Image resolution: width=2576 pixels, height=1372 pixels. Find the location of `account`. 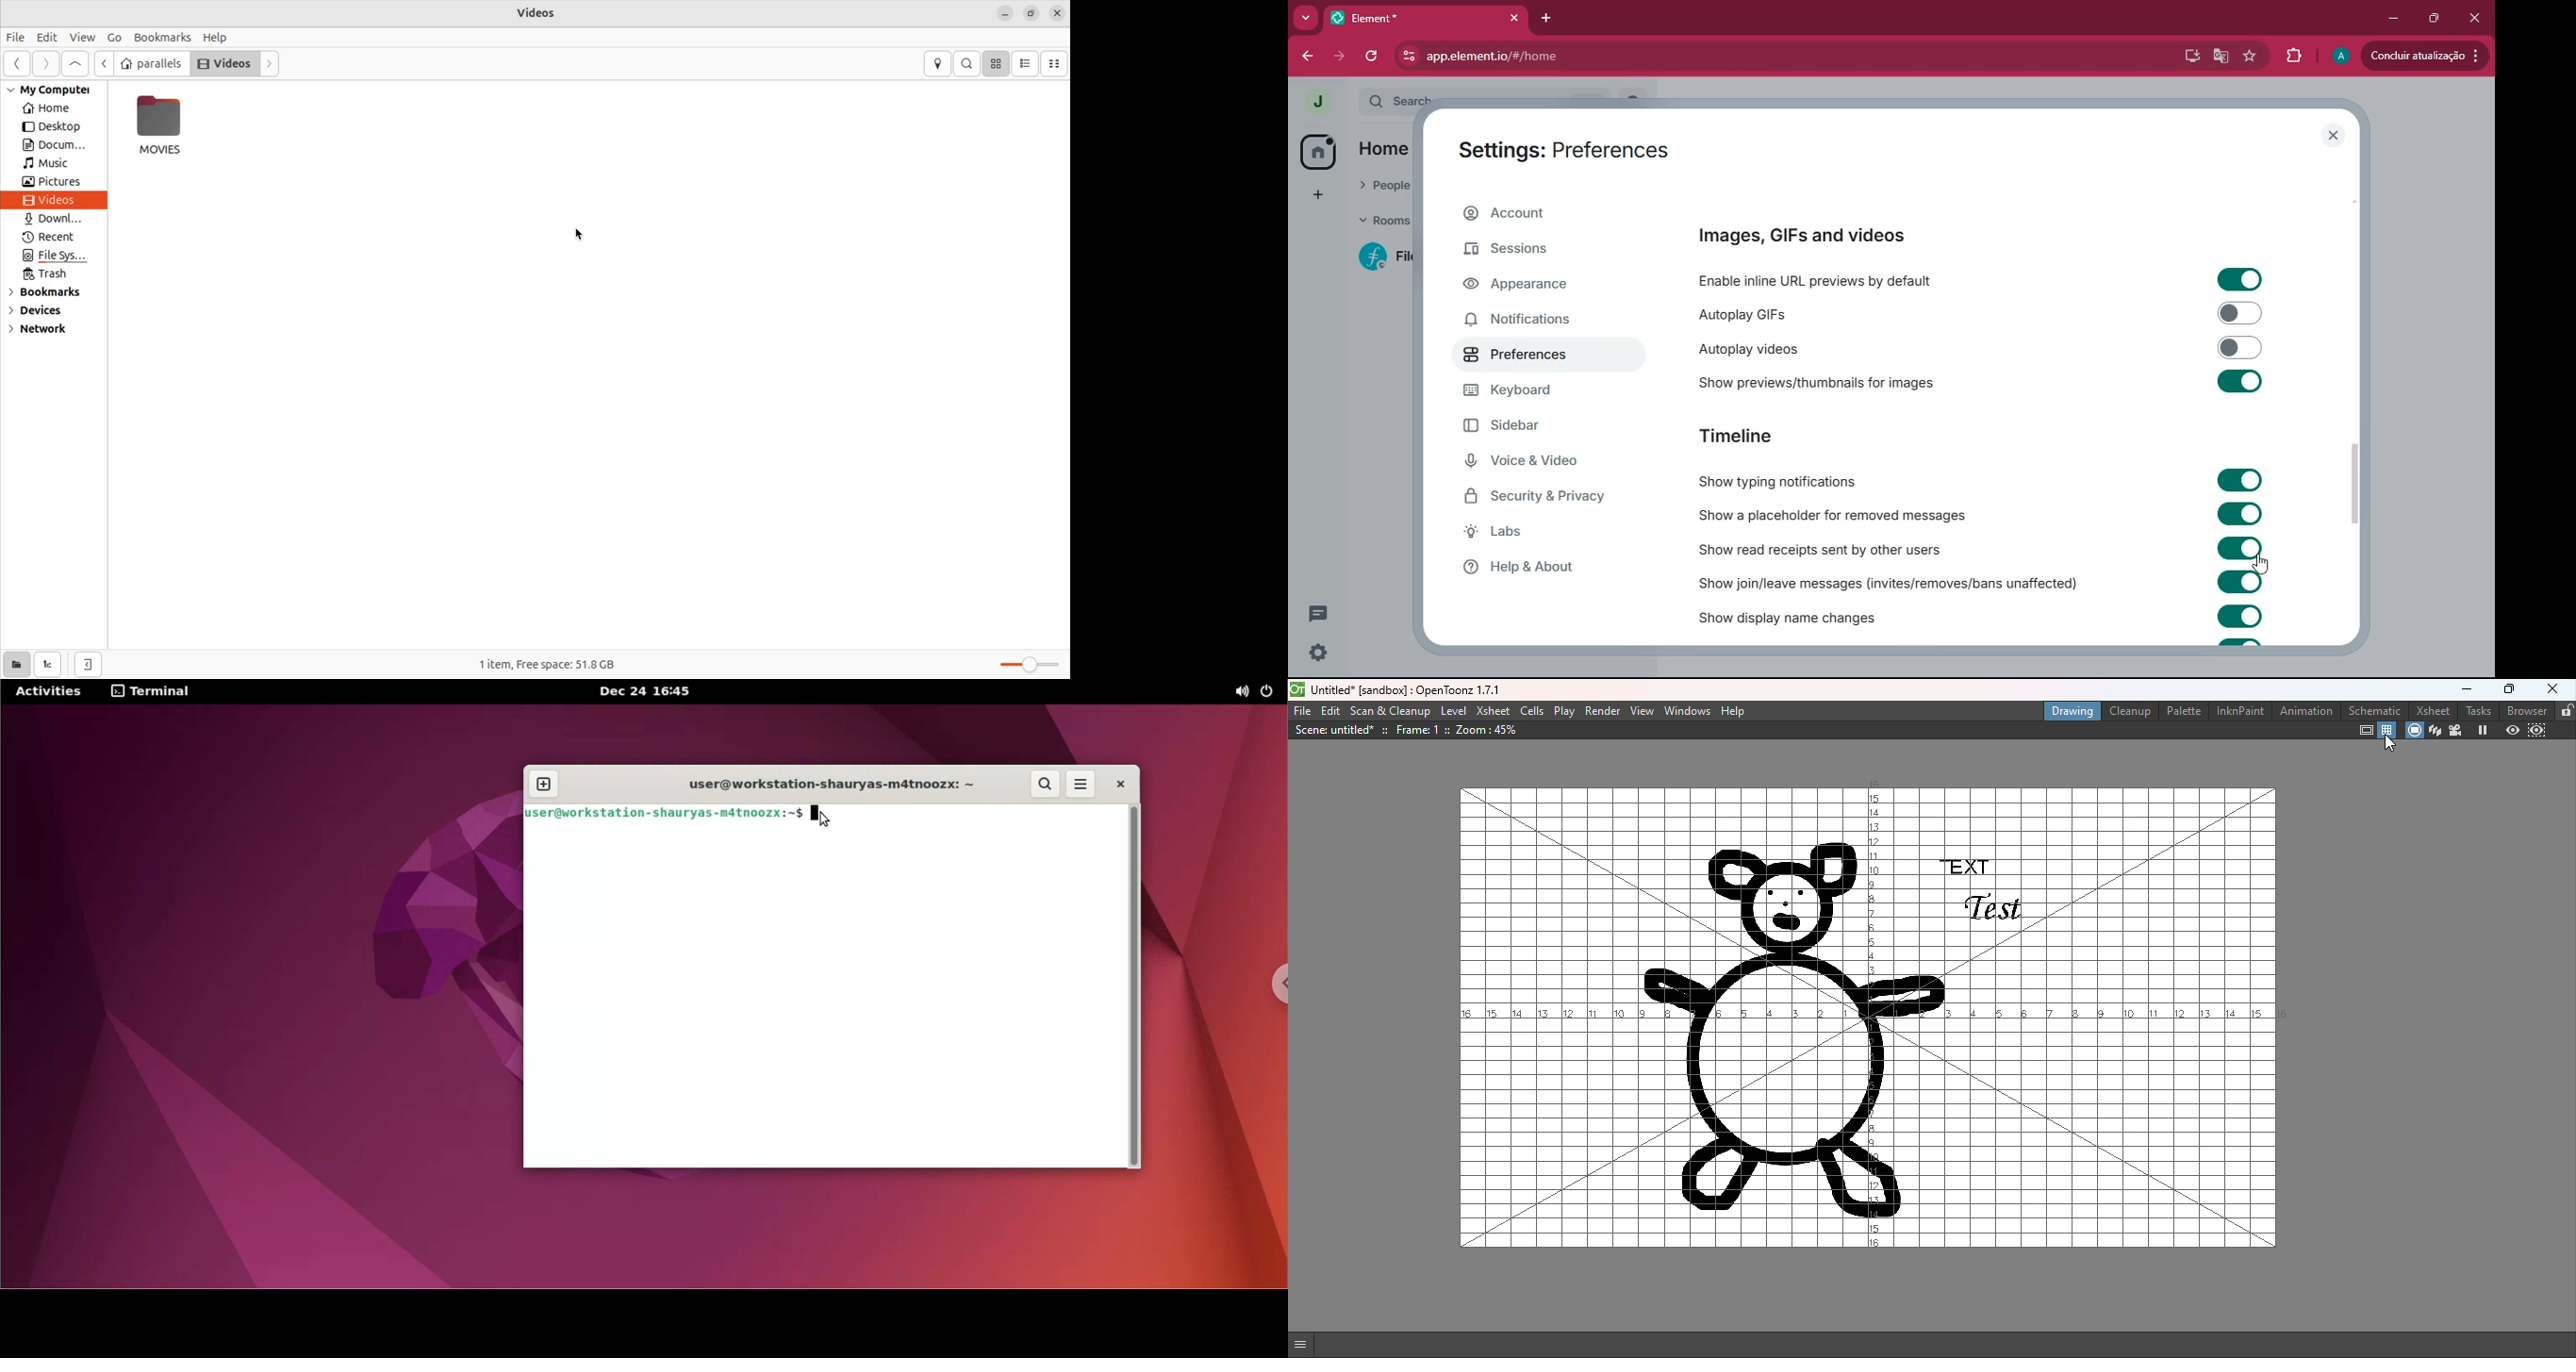

account is located at coordinates (1544, 212).